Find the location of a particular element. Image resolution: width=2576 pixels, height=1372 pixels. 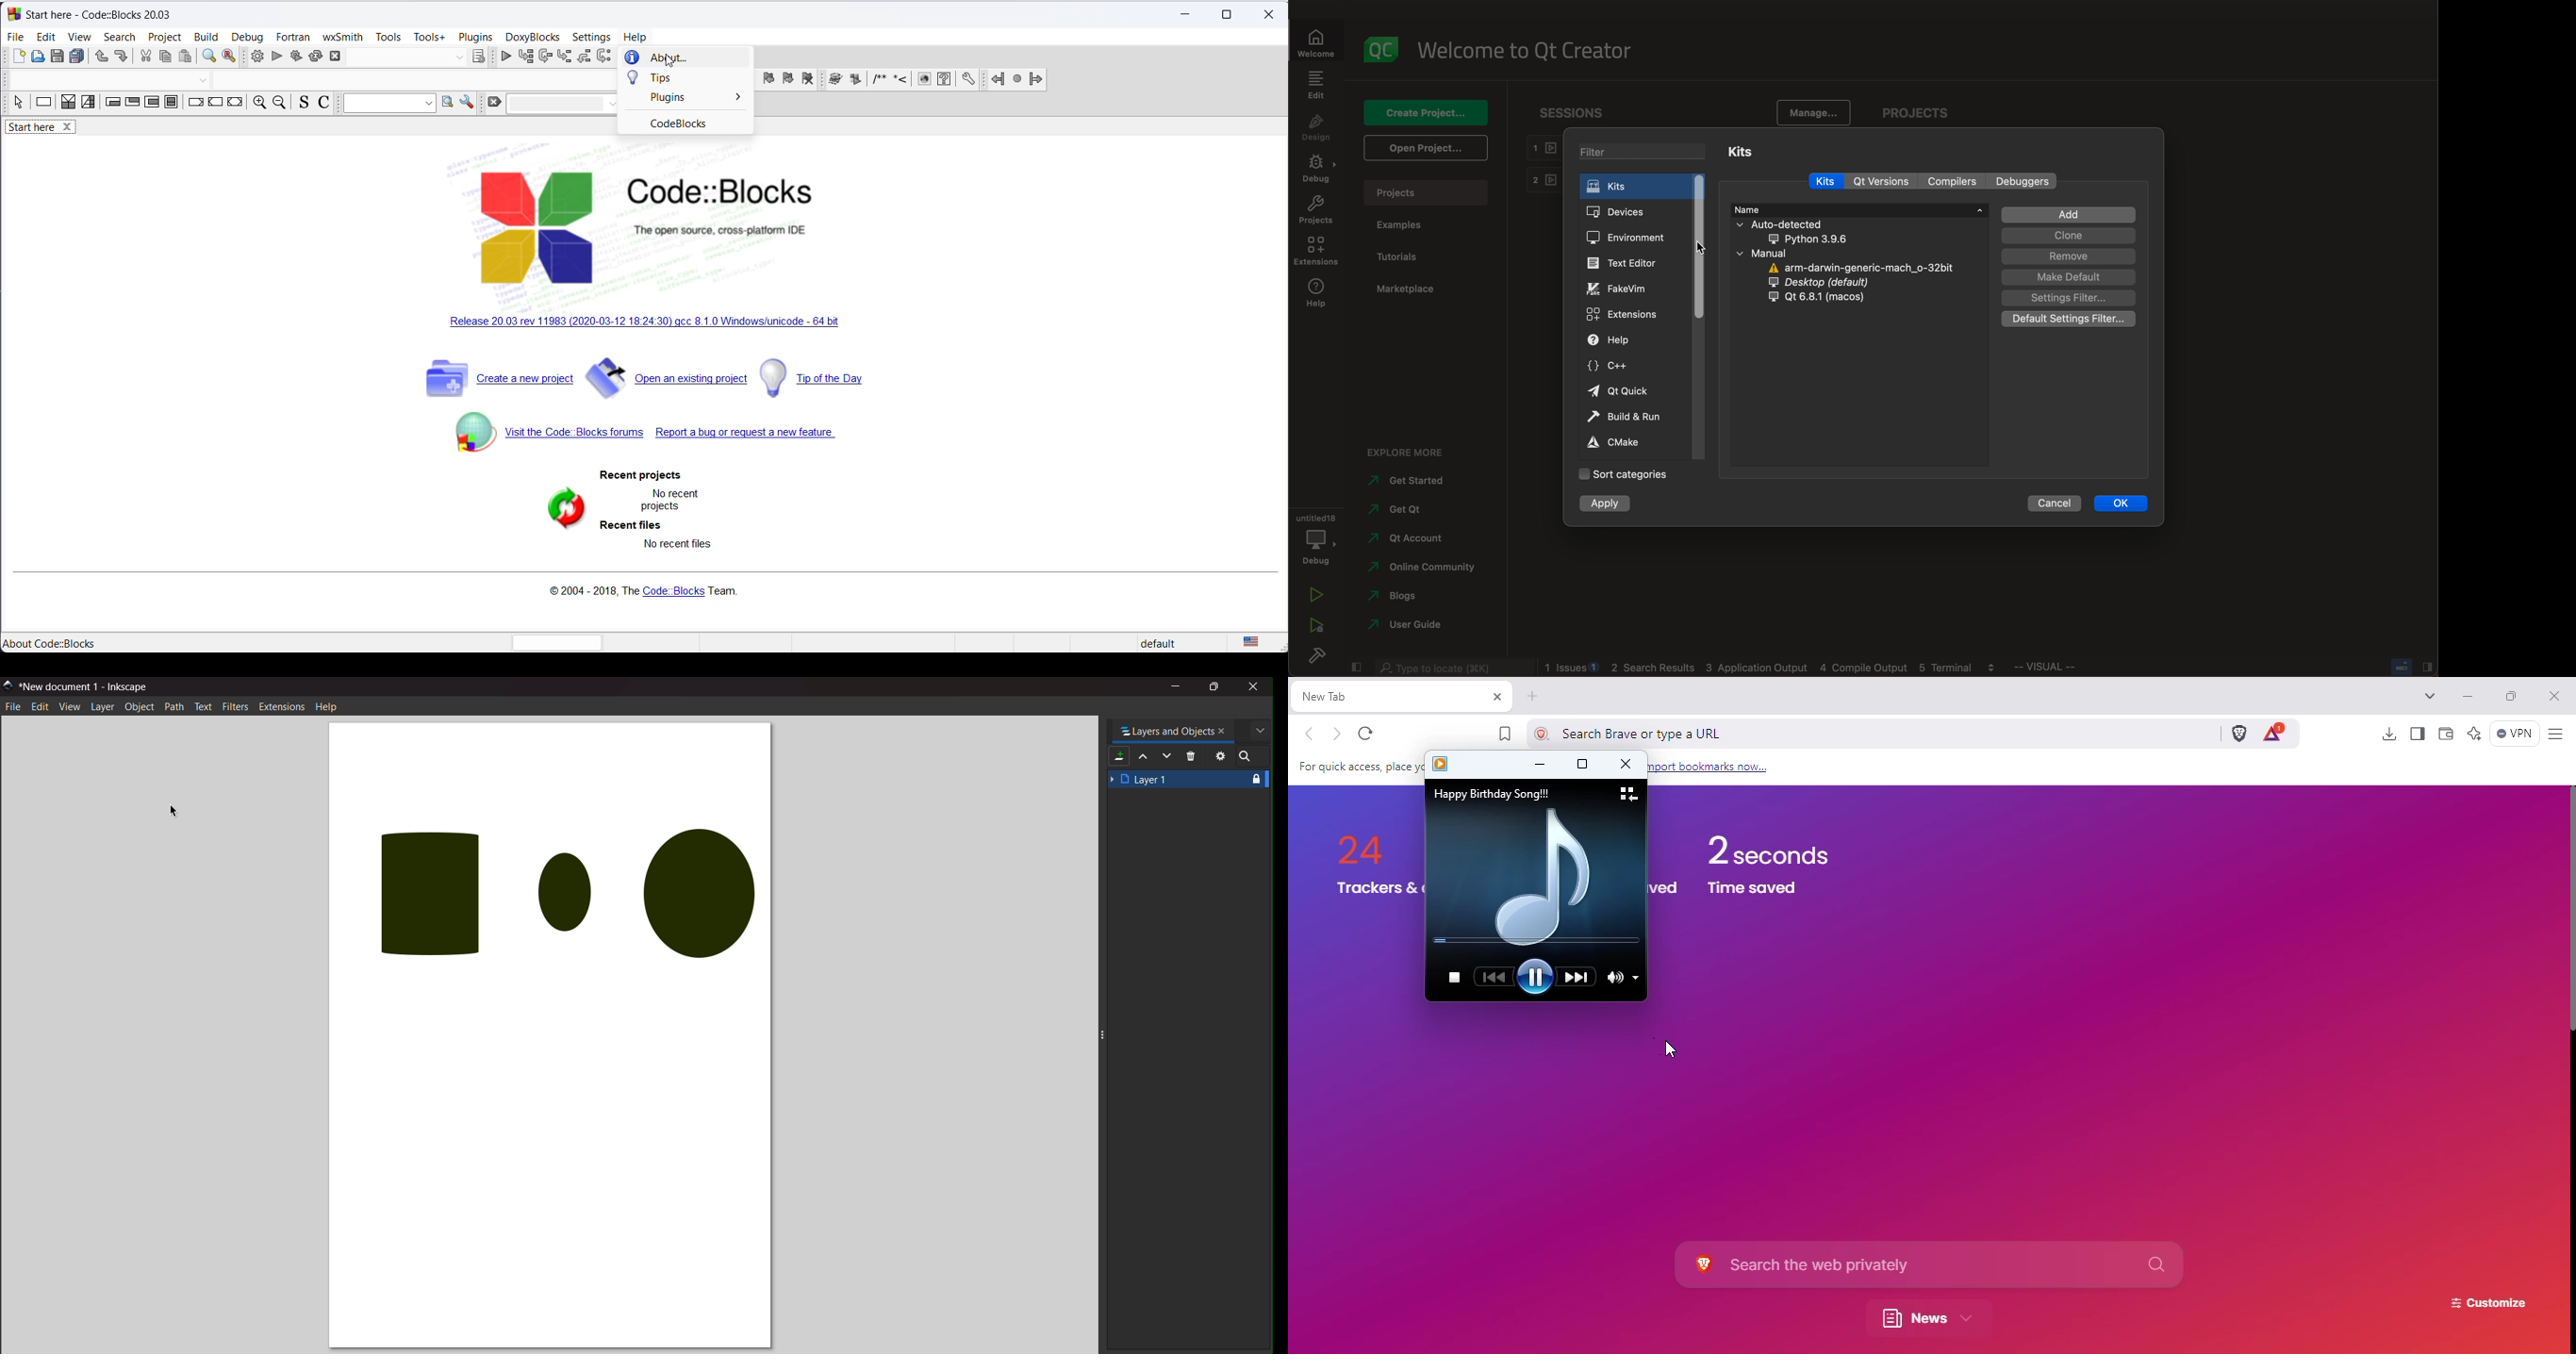

source comments is located at coordinates (302, 104).